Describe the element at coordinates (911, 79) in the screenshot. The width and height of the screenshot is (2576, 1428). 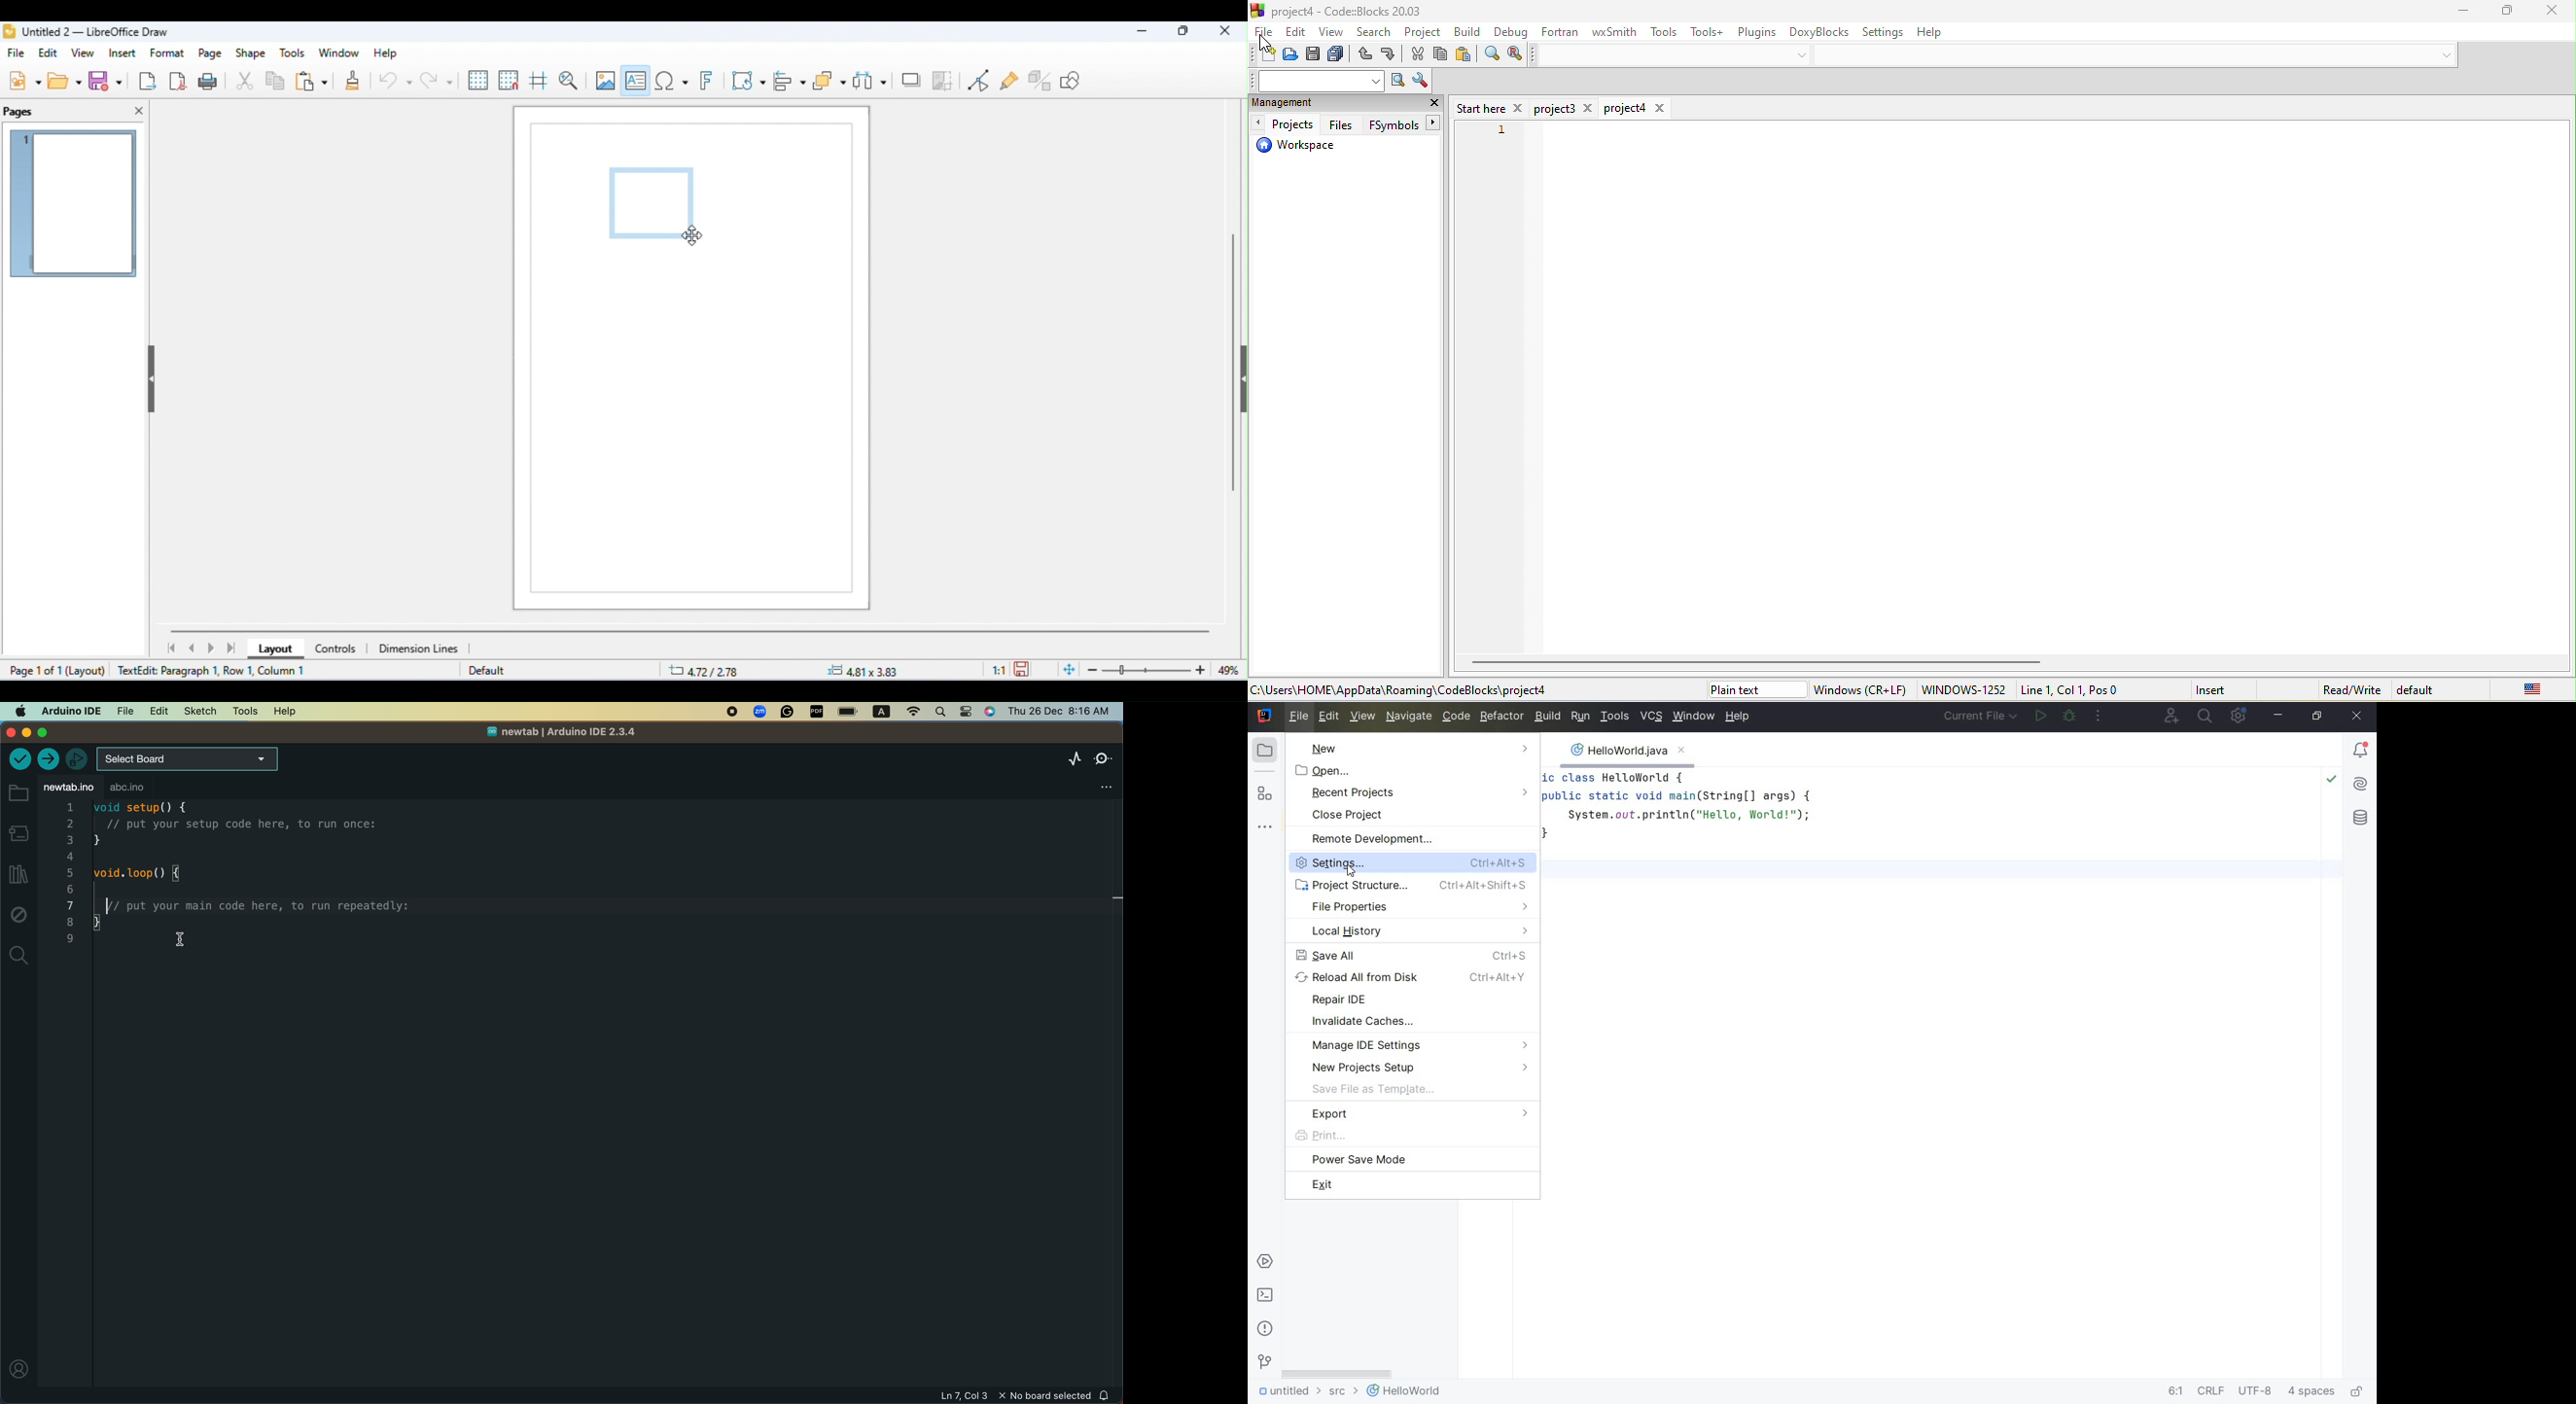
I see `shadow` at that location.